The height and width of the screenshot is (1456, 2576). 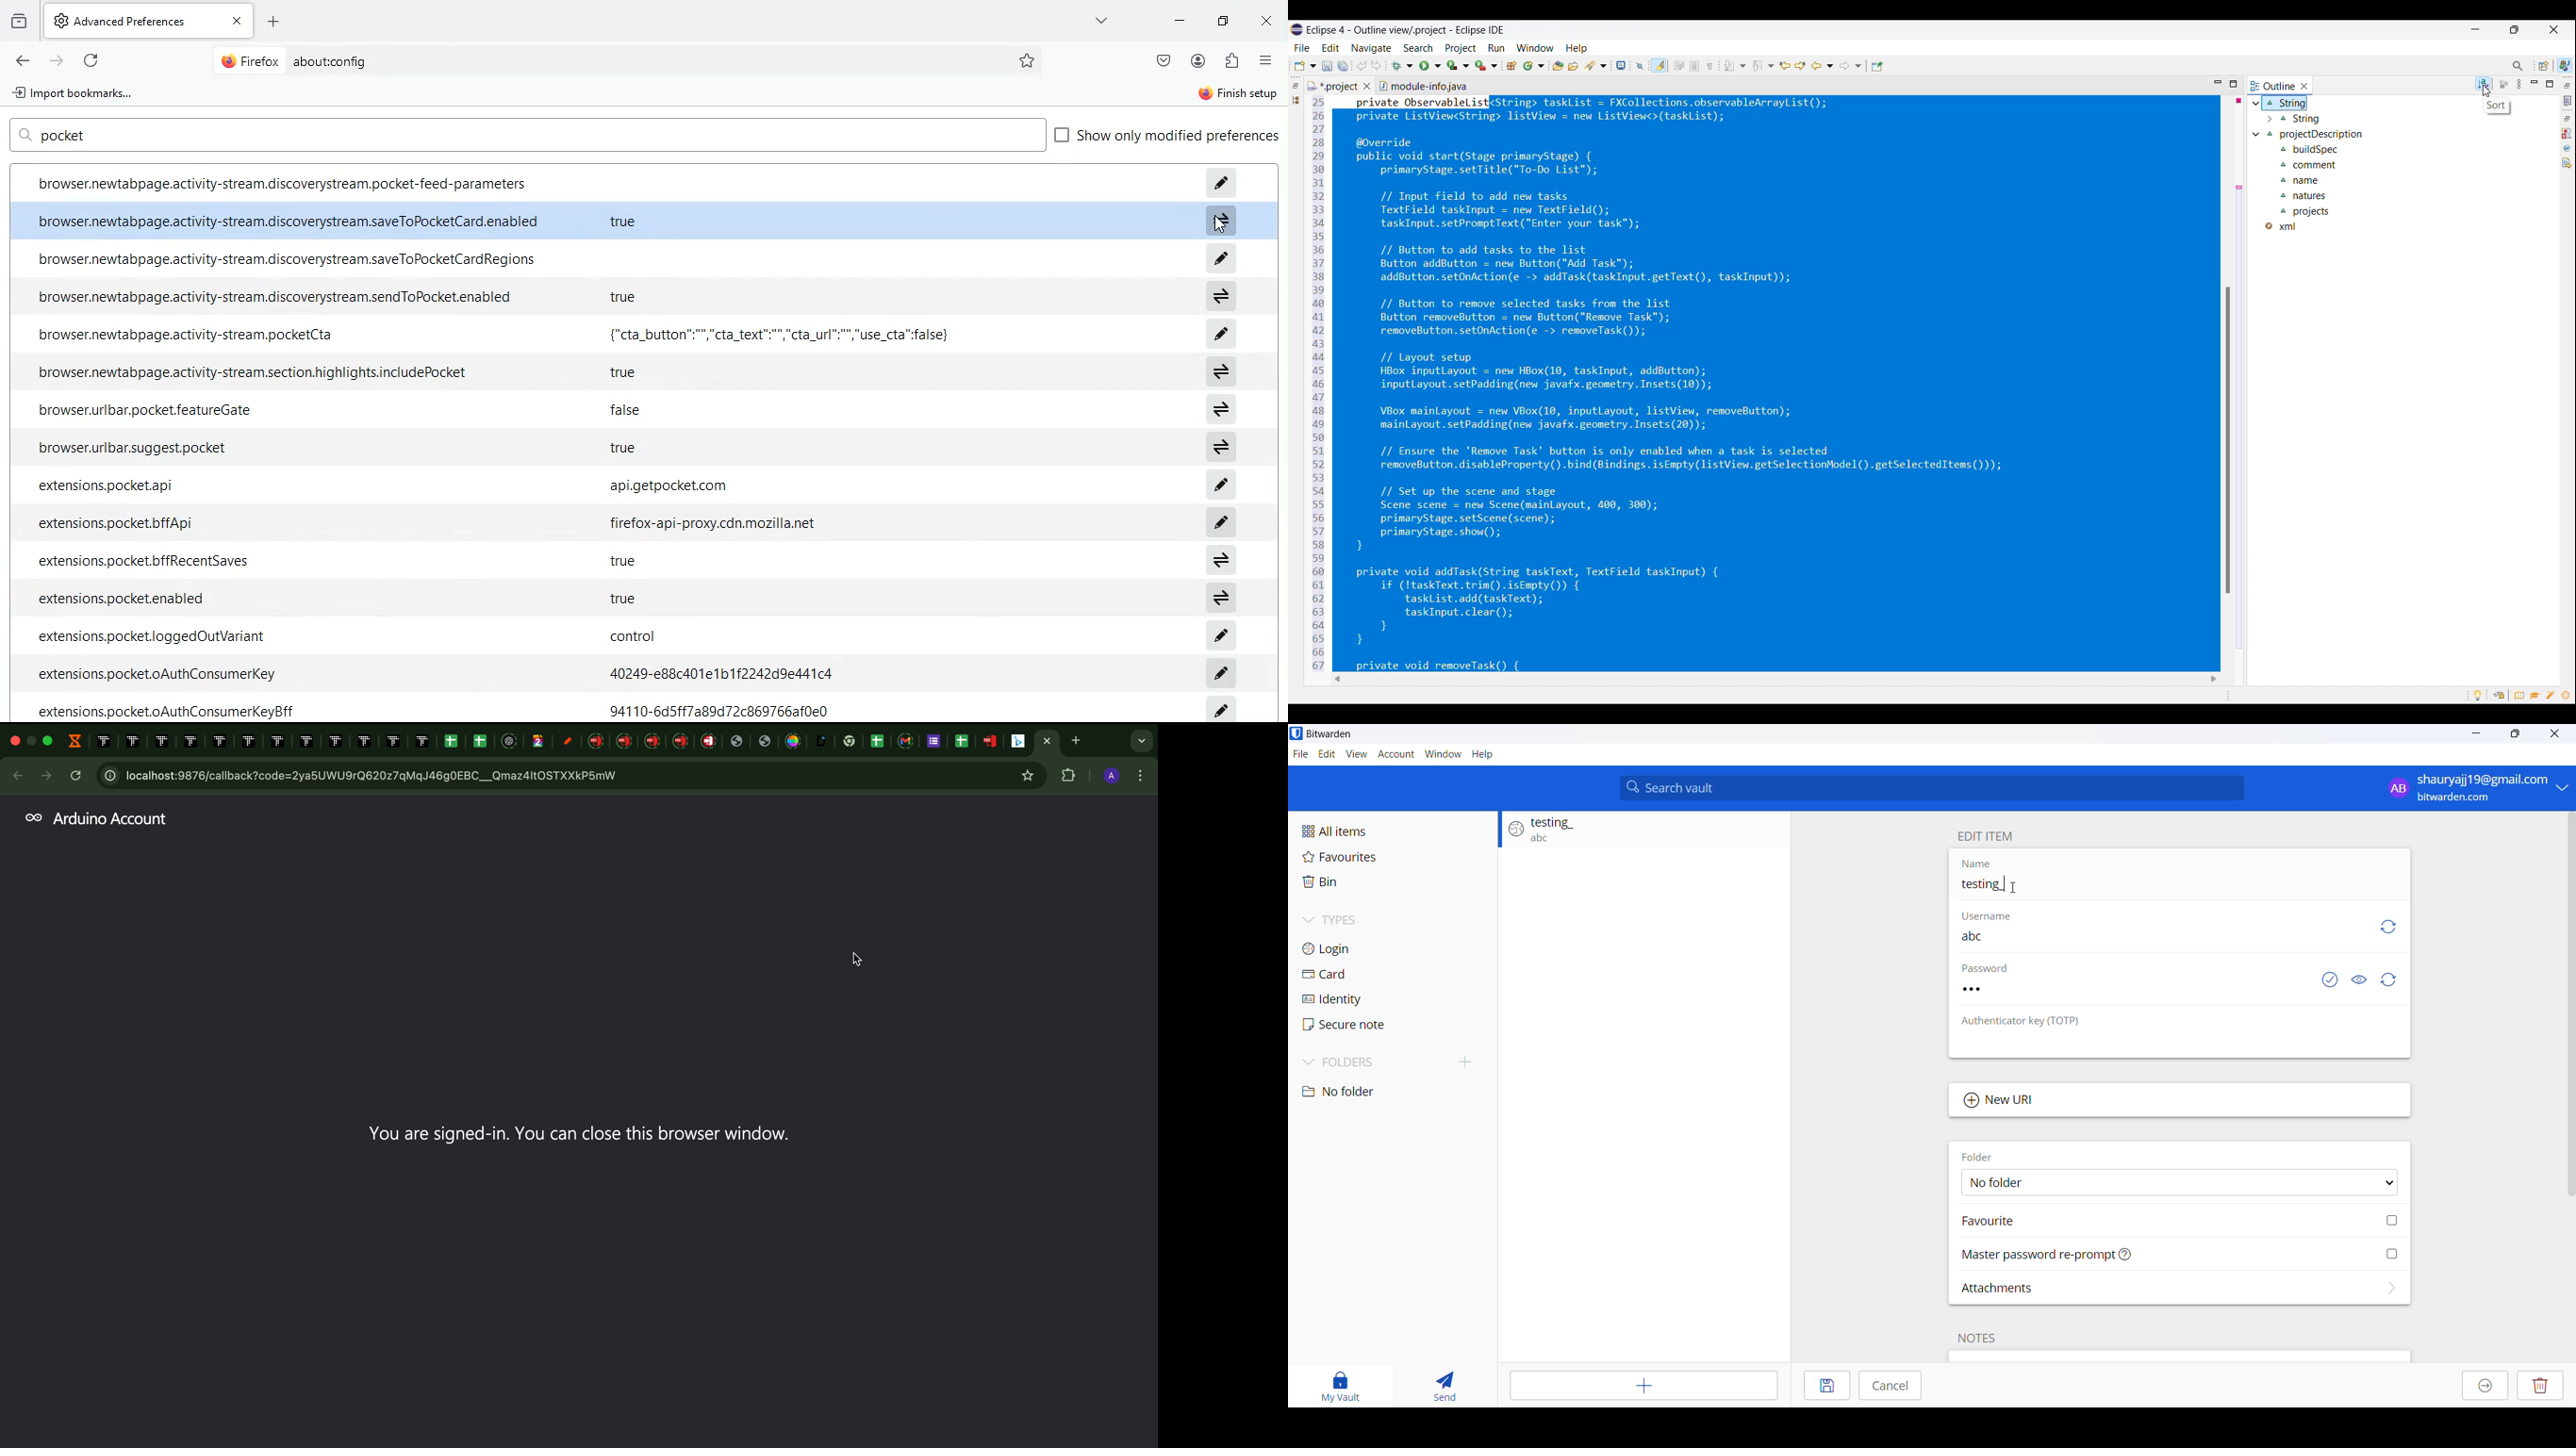 I want to click on true, so click(x=623, y=598).